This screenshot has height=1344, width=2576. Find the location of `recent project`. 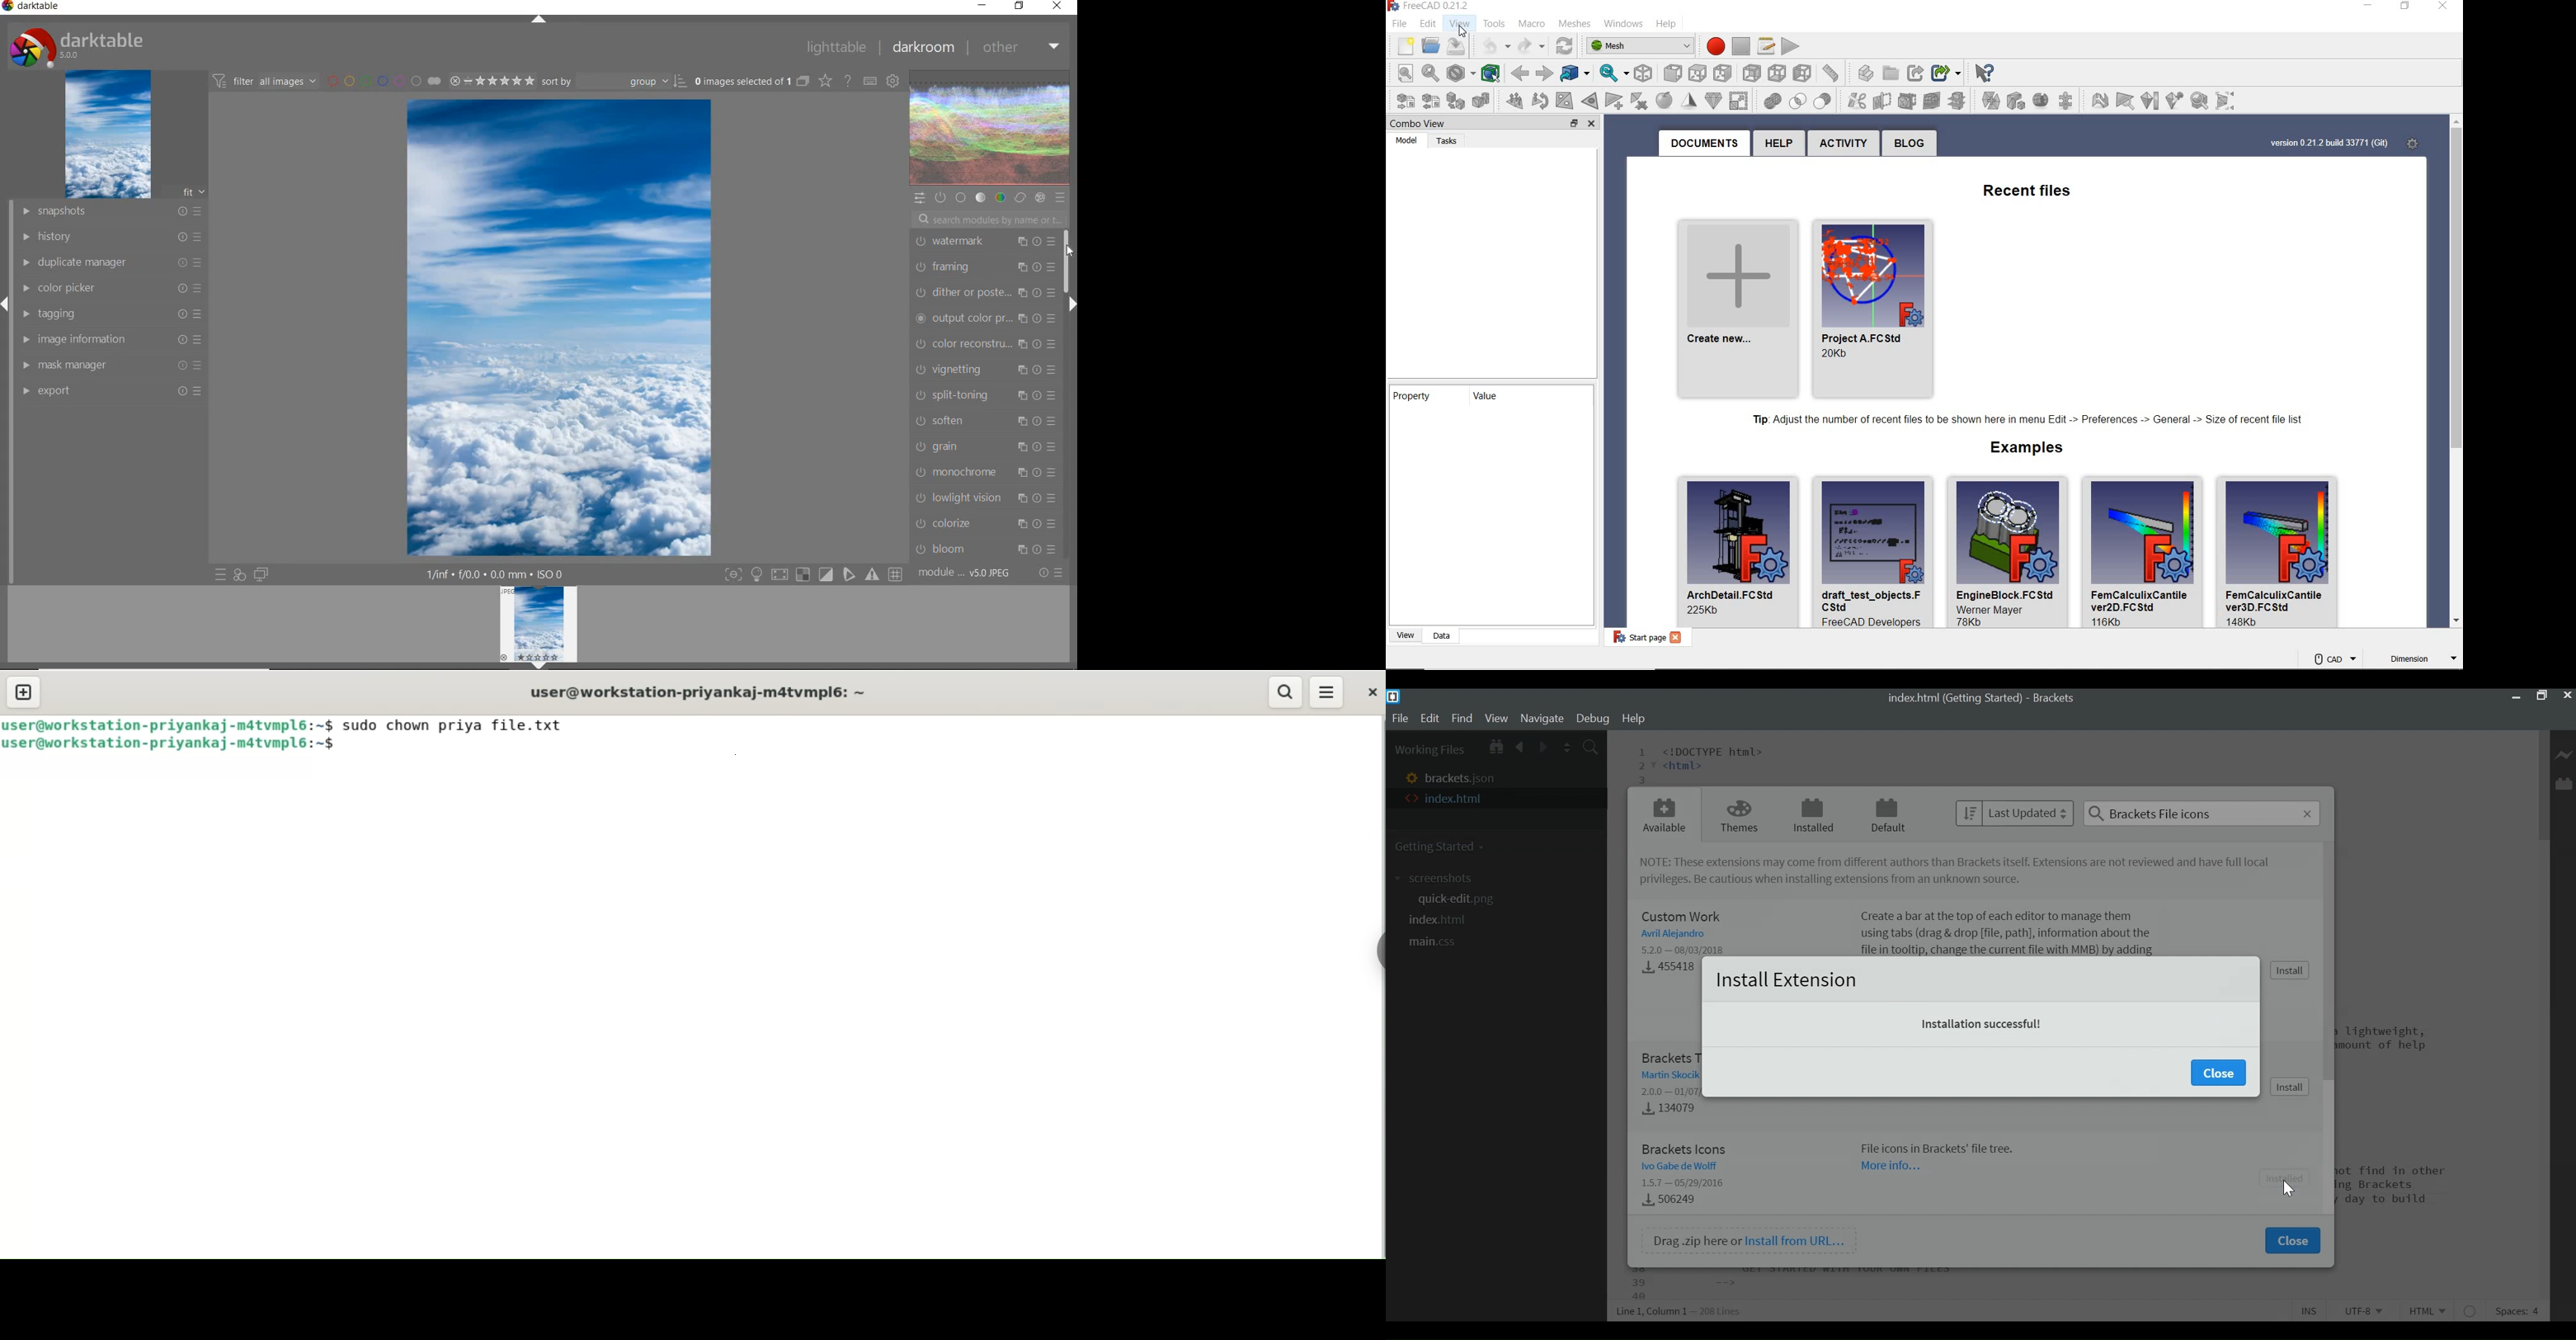

recent project is located at coordinates (1880, 311).